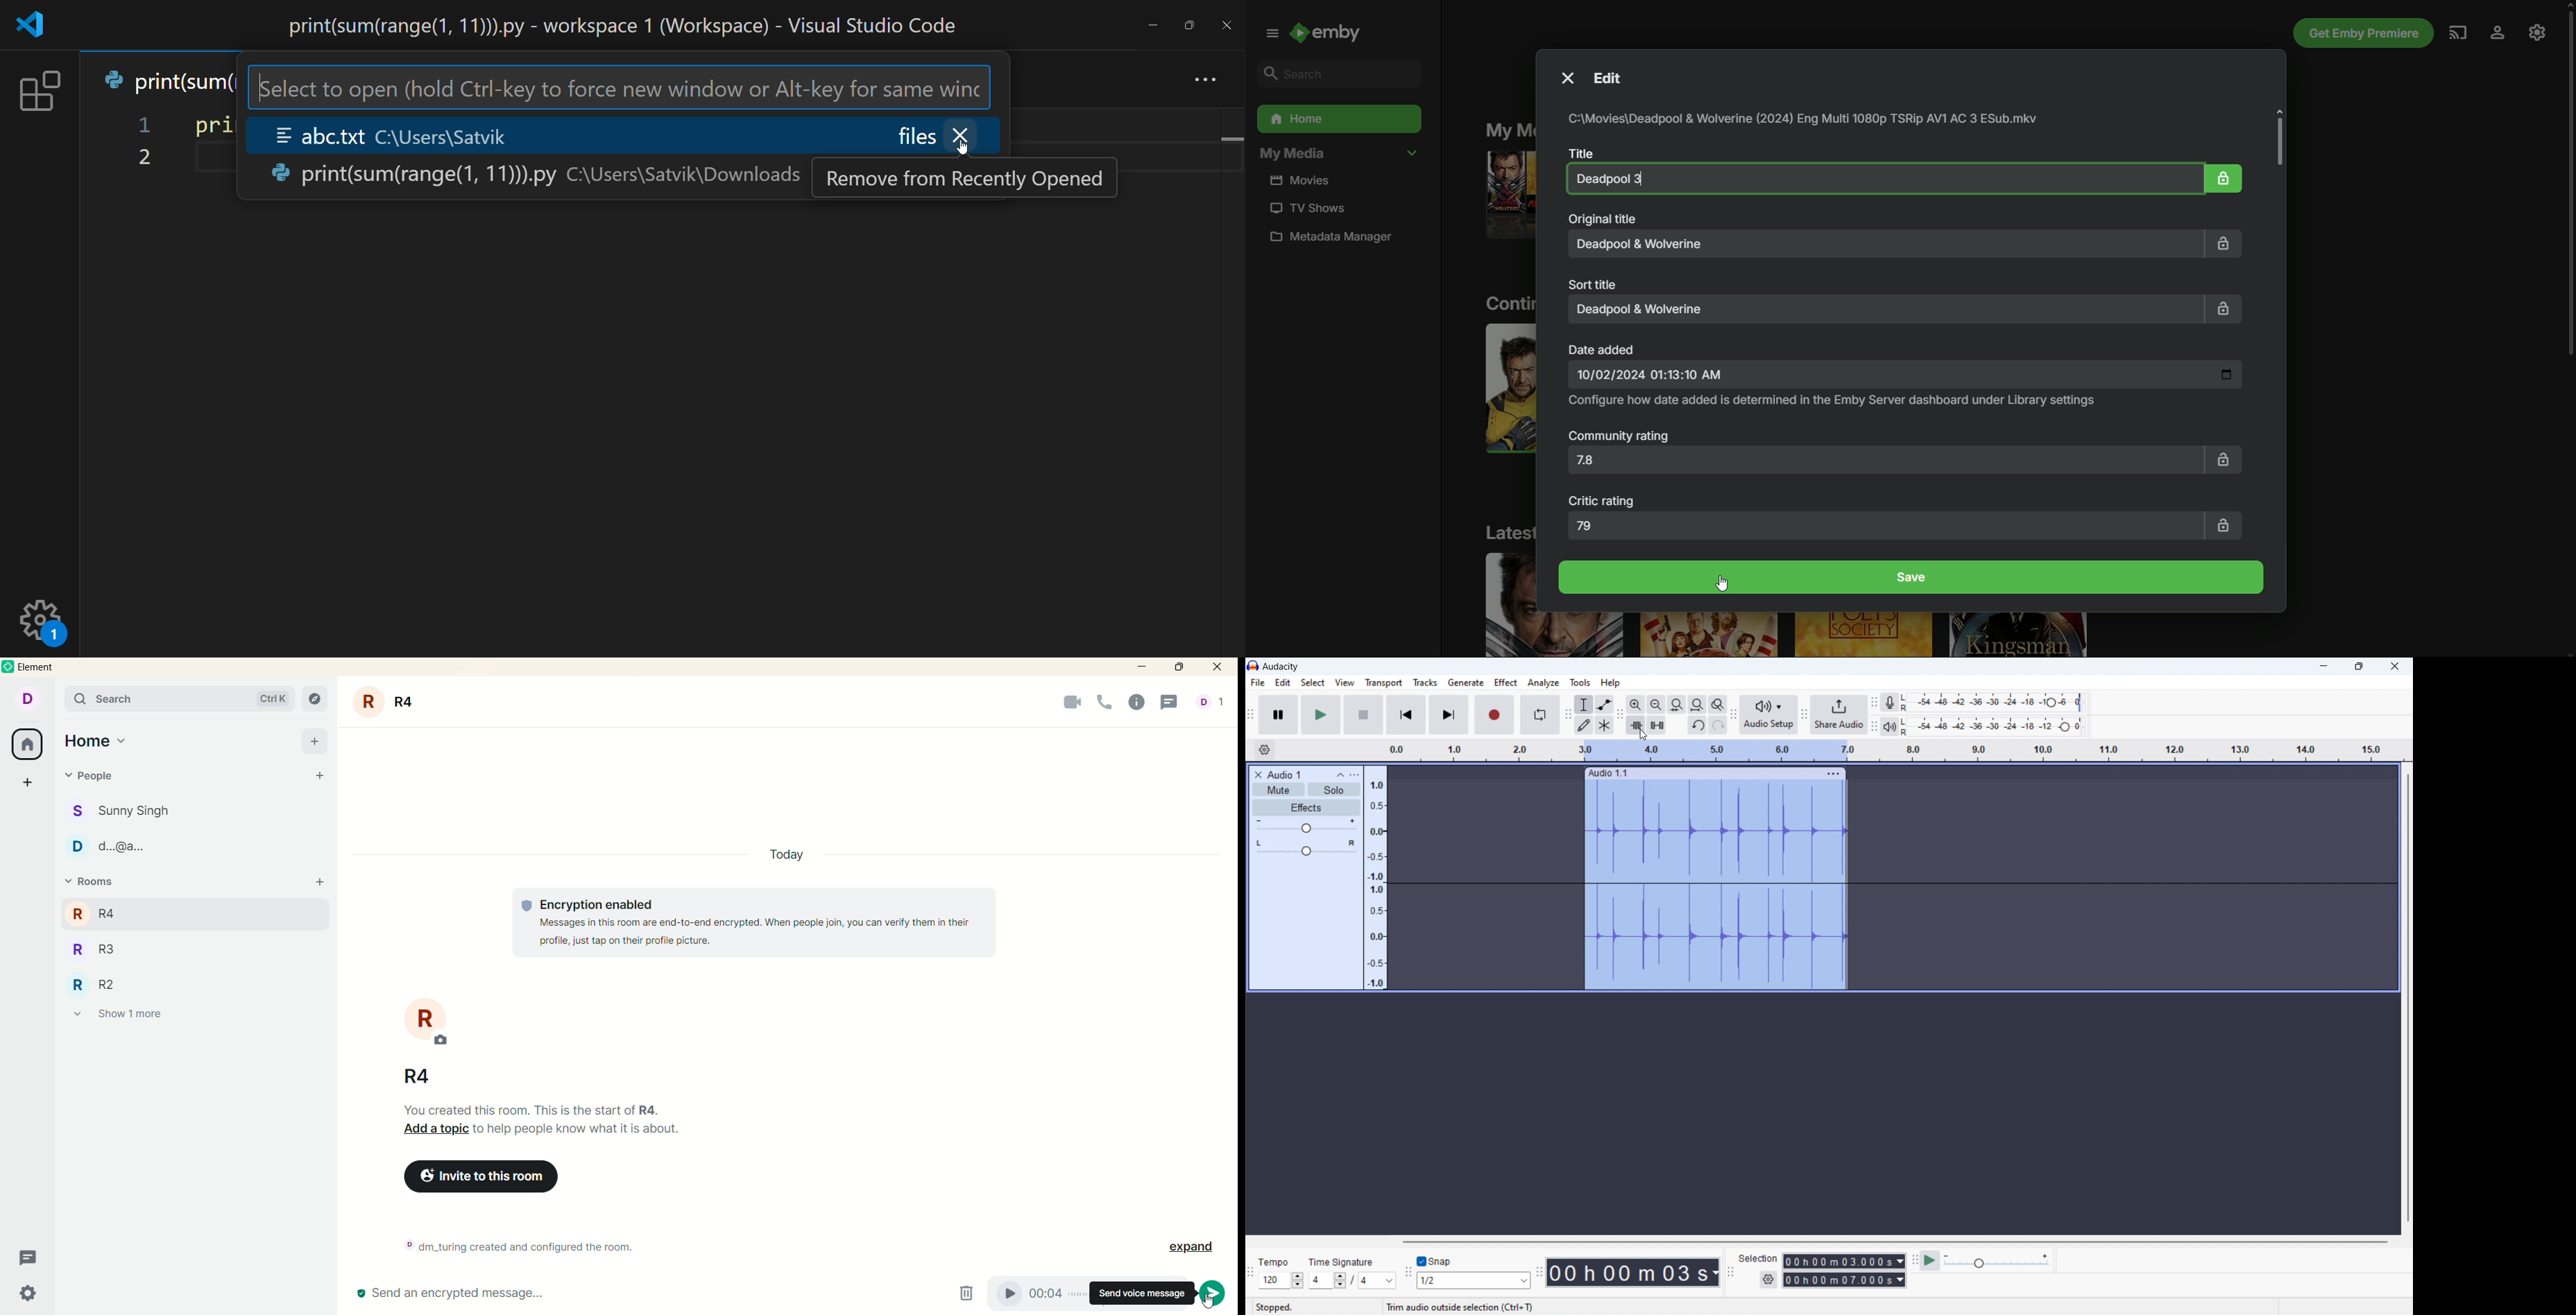  Describe the element at coordinates (1220, 667) in the screenshot. I see `close` at that location.